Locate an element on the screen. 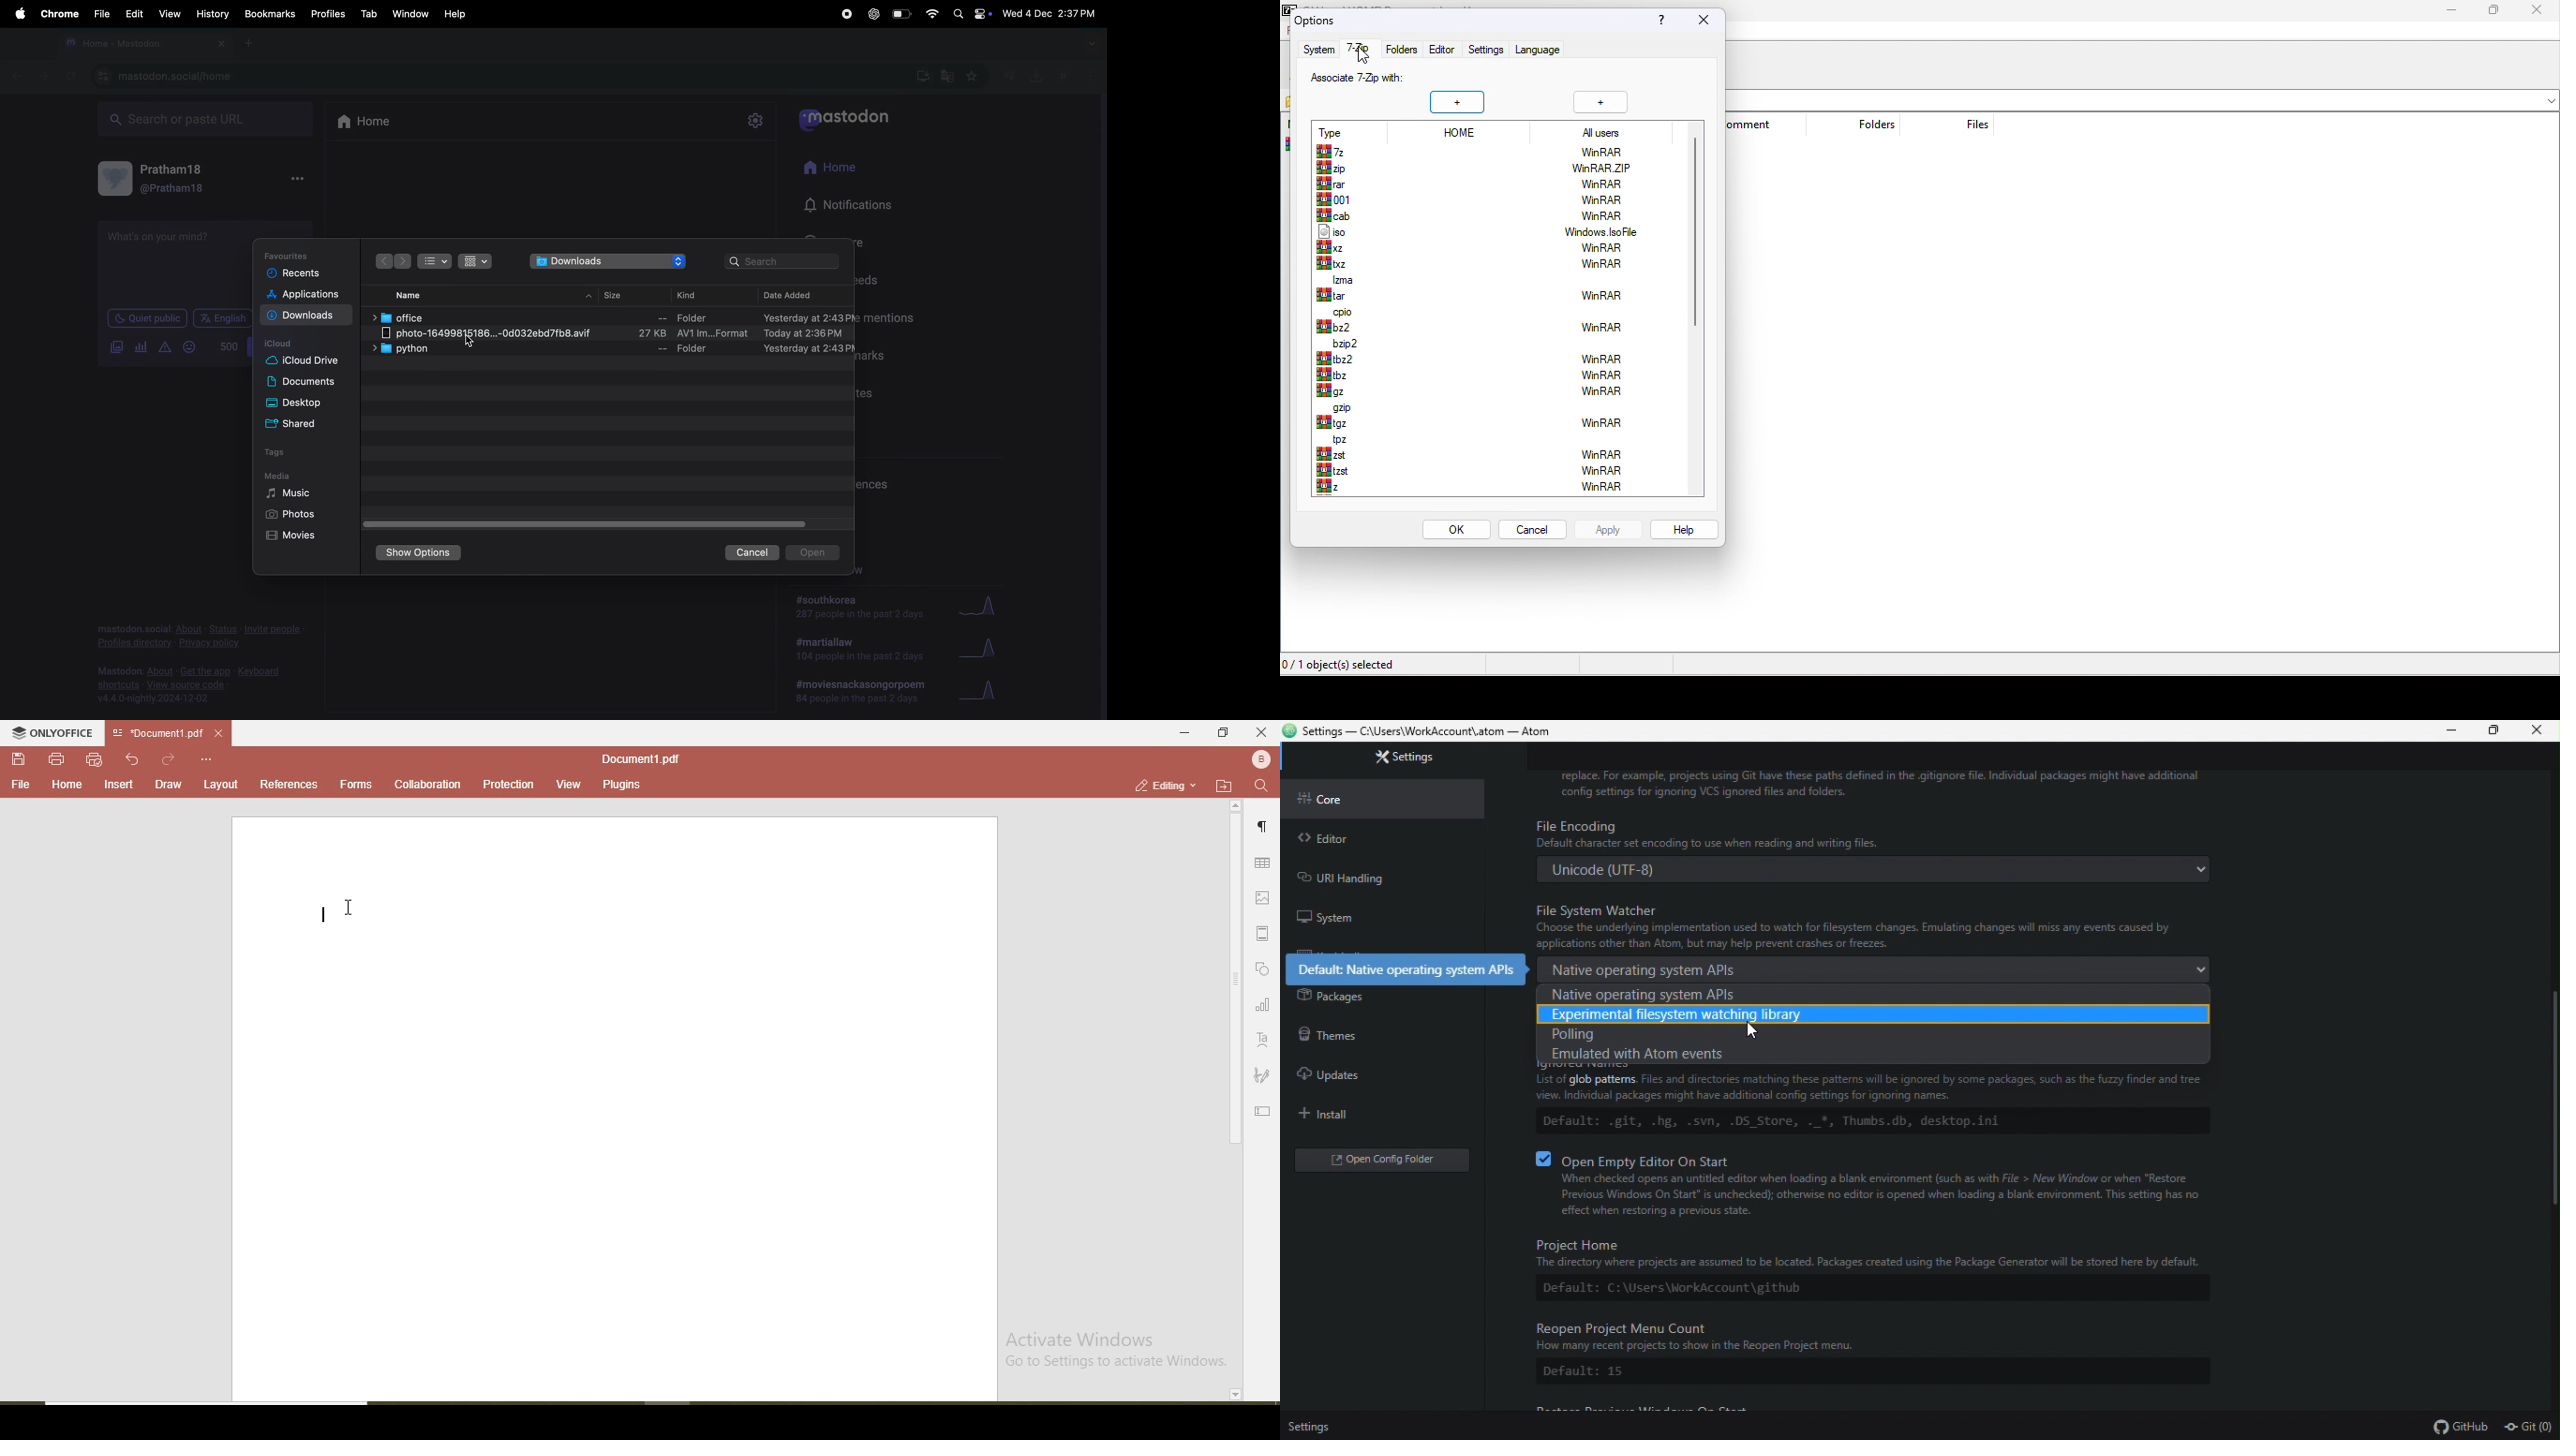  System is located at coordinates (1335, 919).